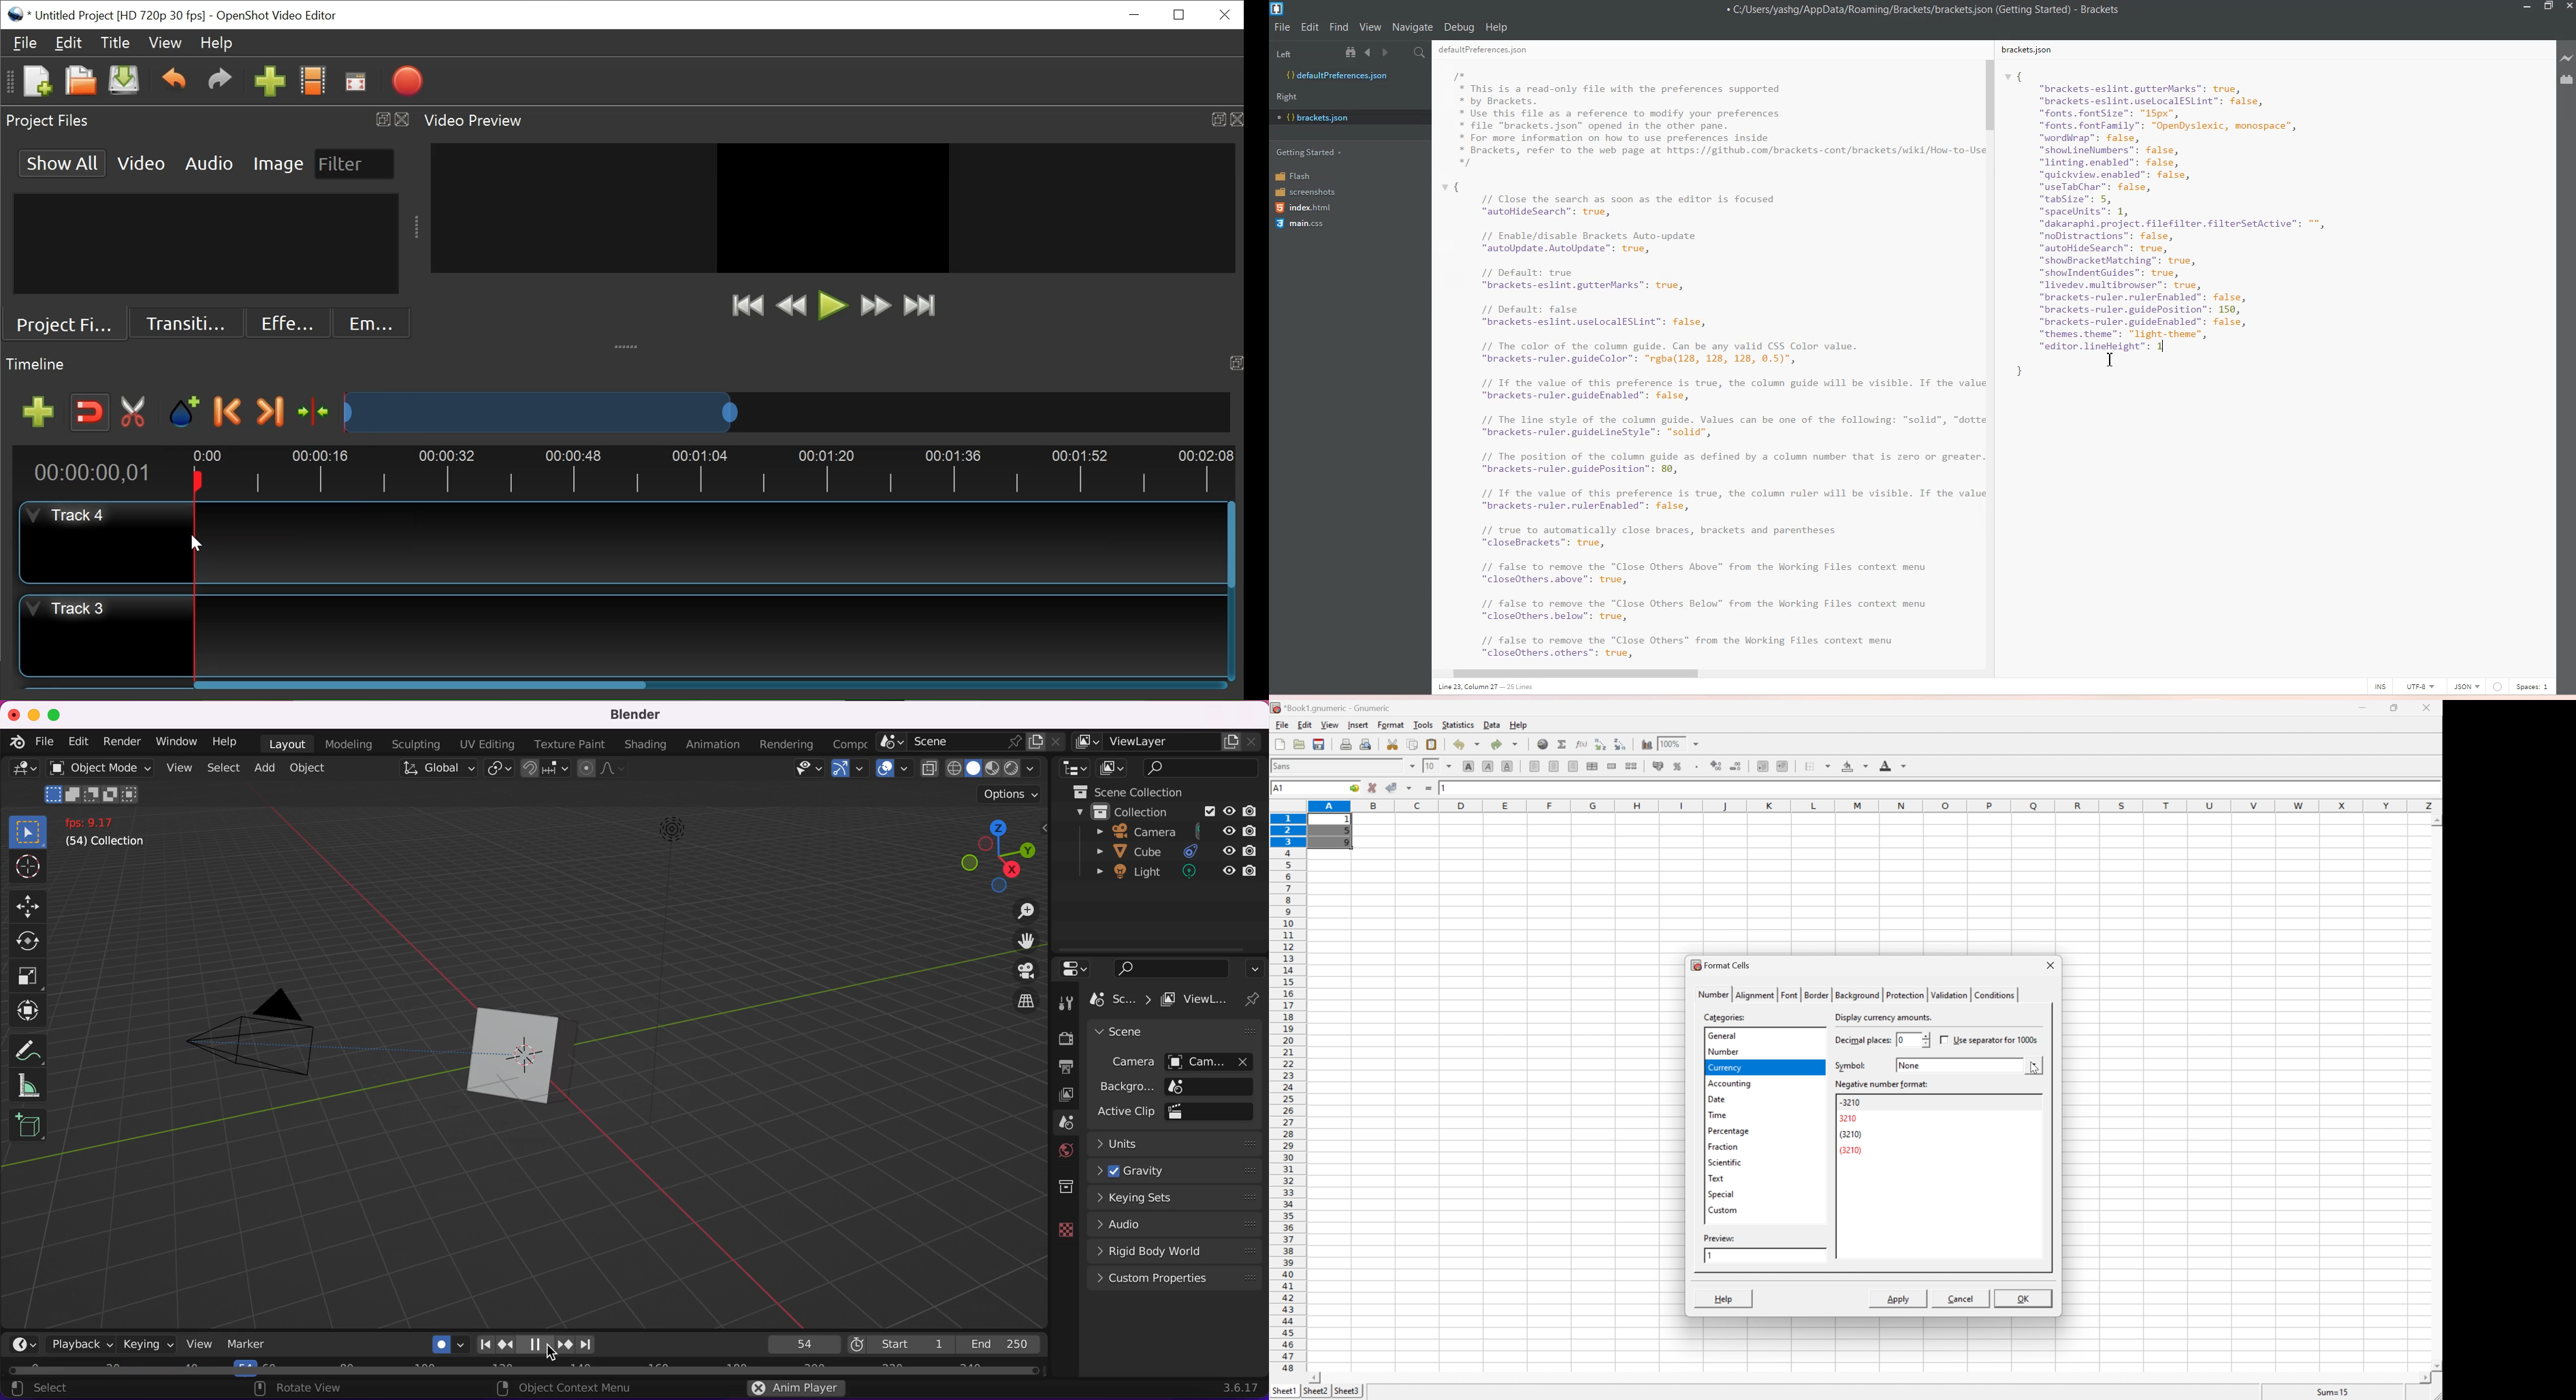  I want to click on decrease indent, so click(1764, 766).